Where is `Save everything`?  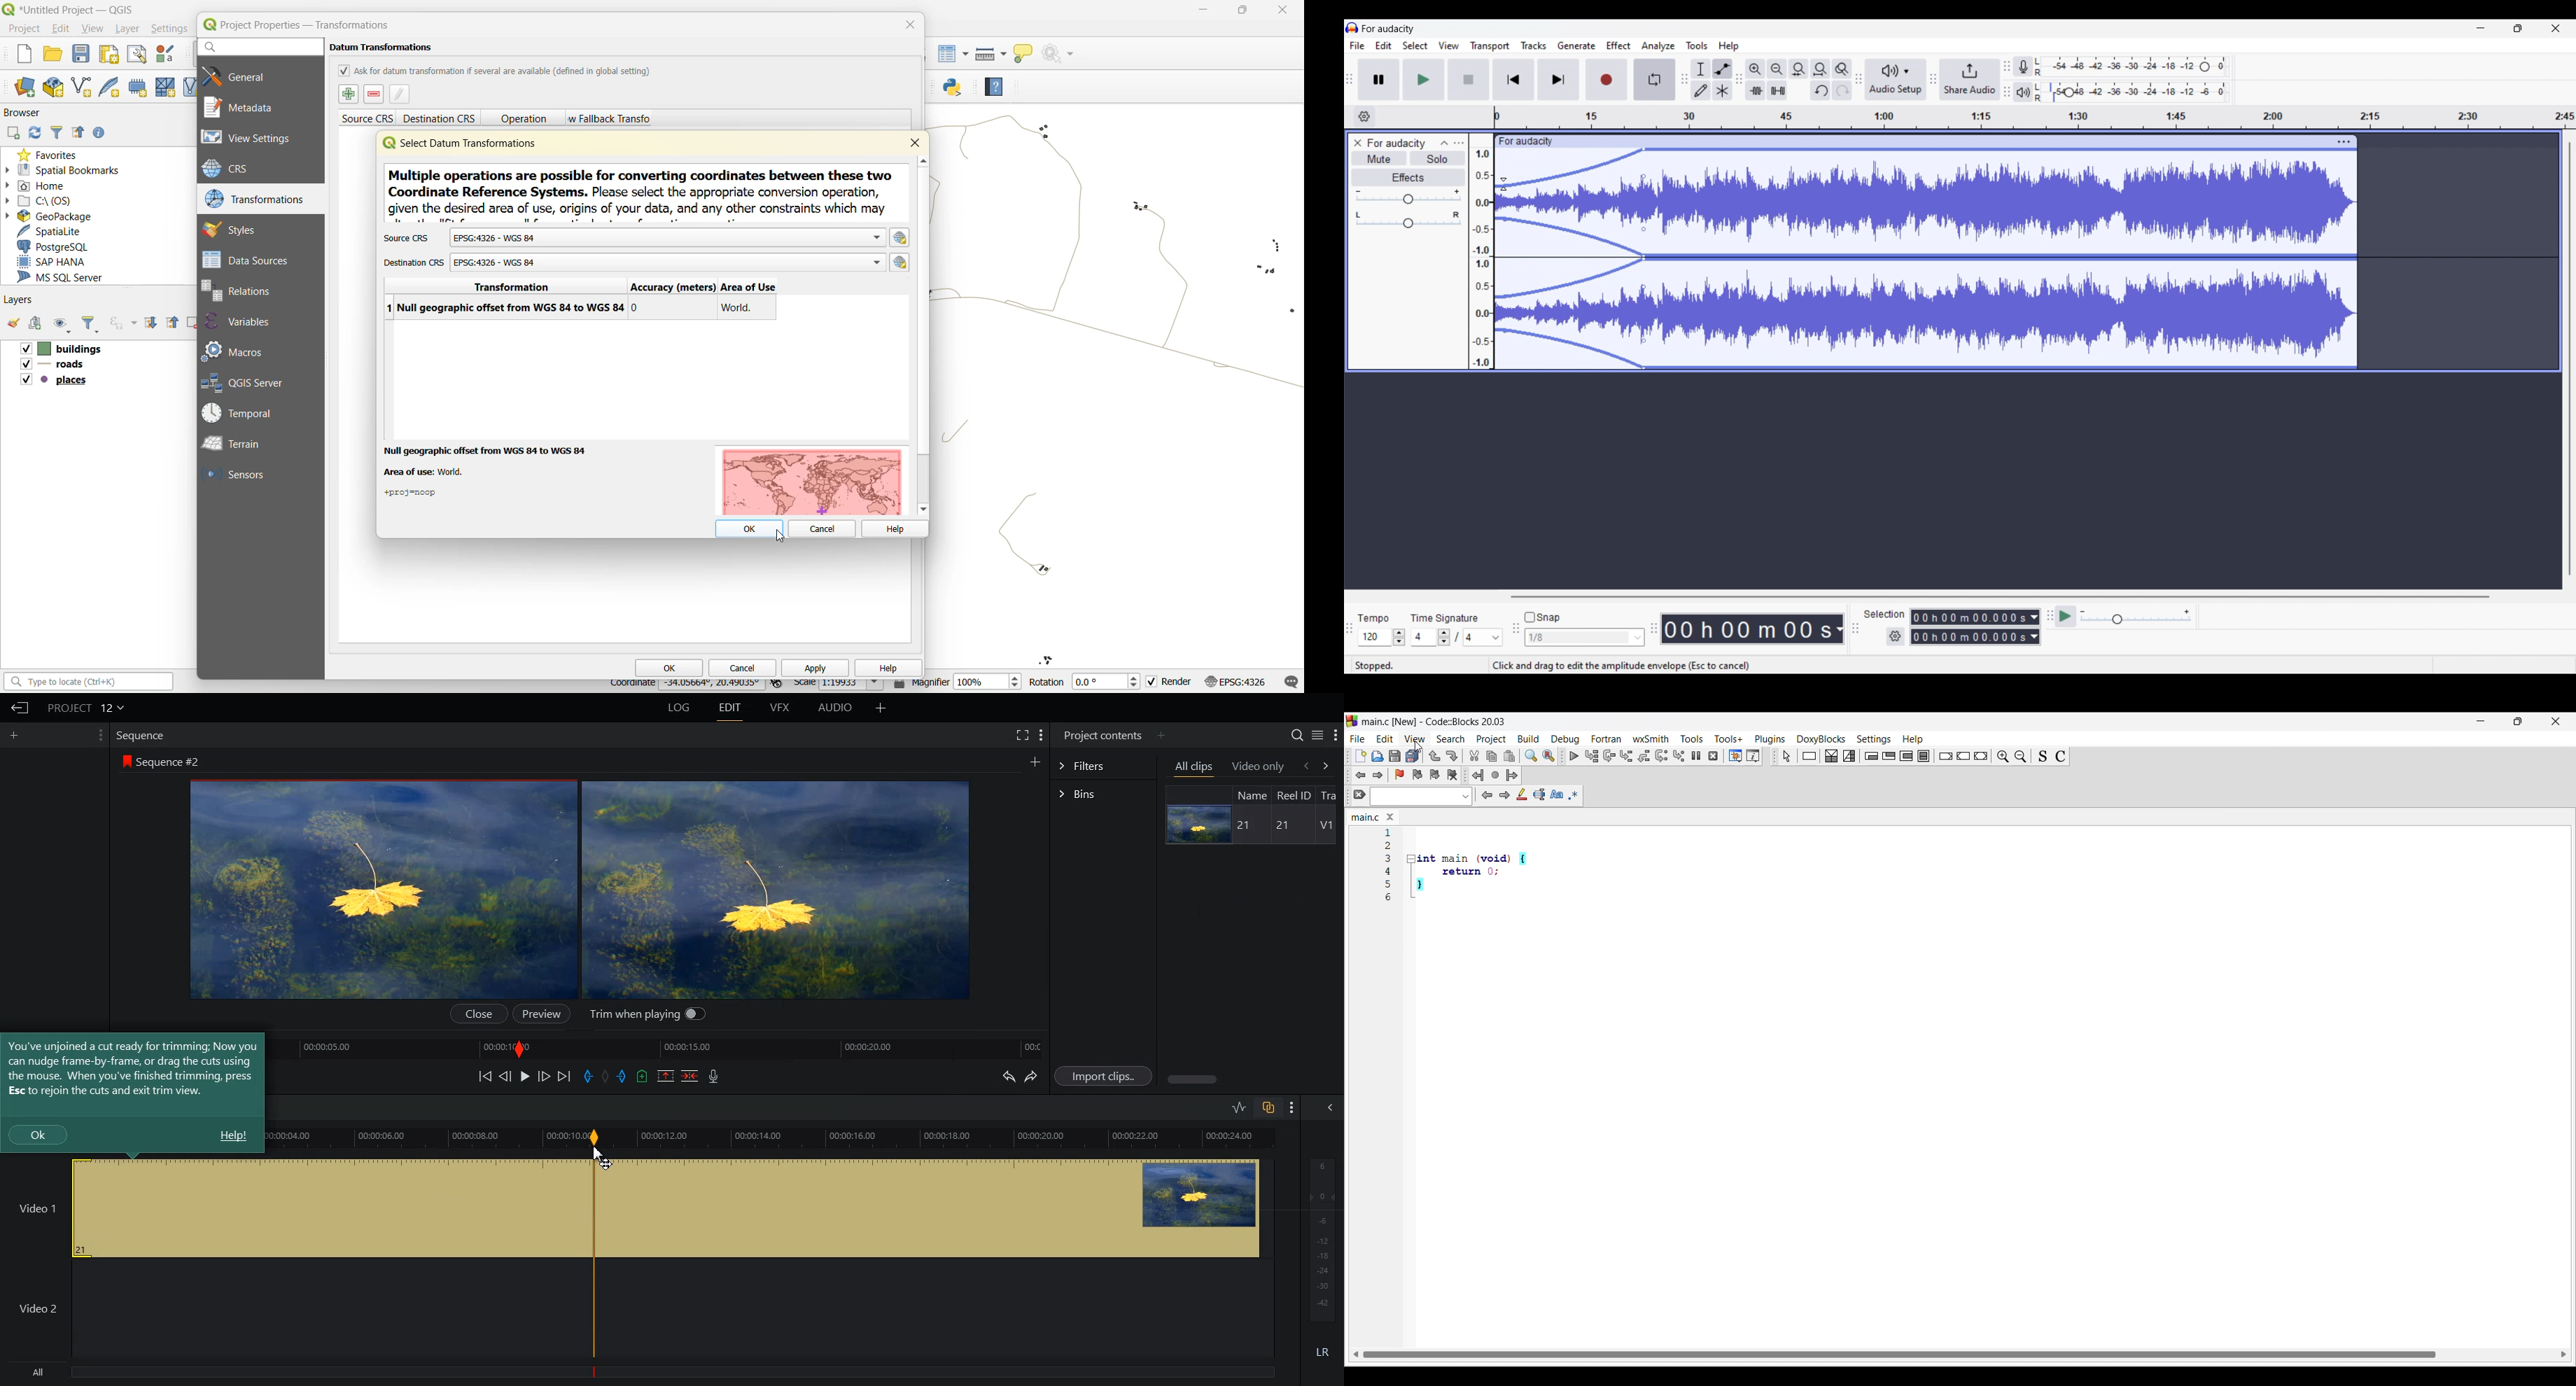 Save everything is located at coordinates (1413, 756).